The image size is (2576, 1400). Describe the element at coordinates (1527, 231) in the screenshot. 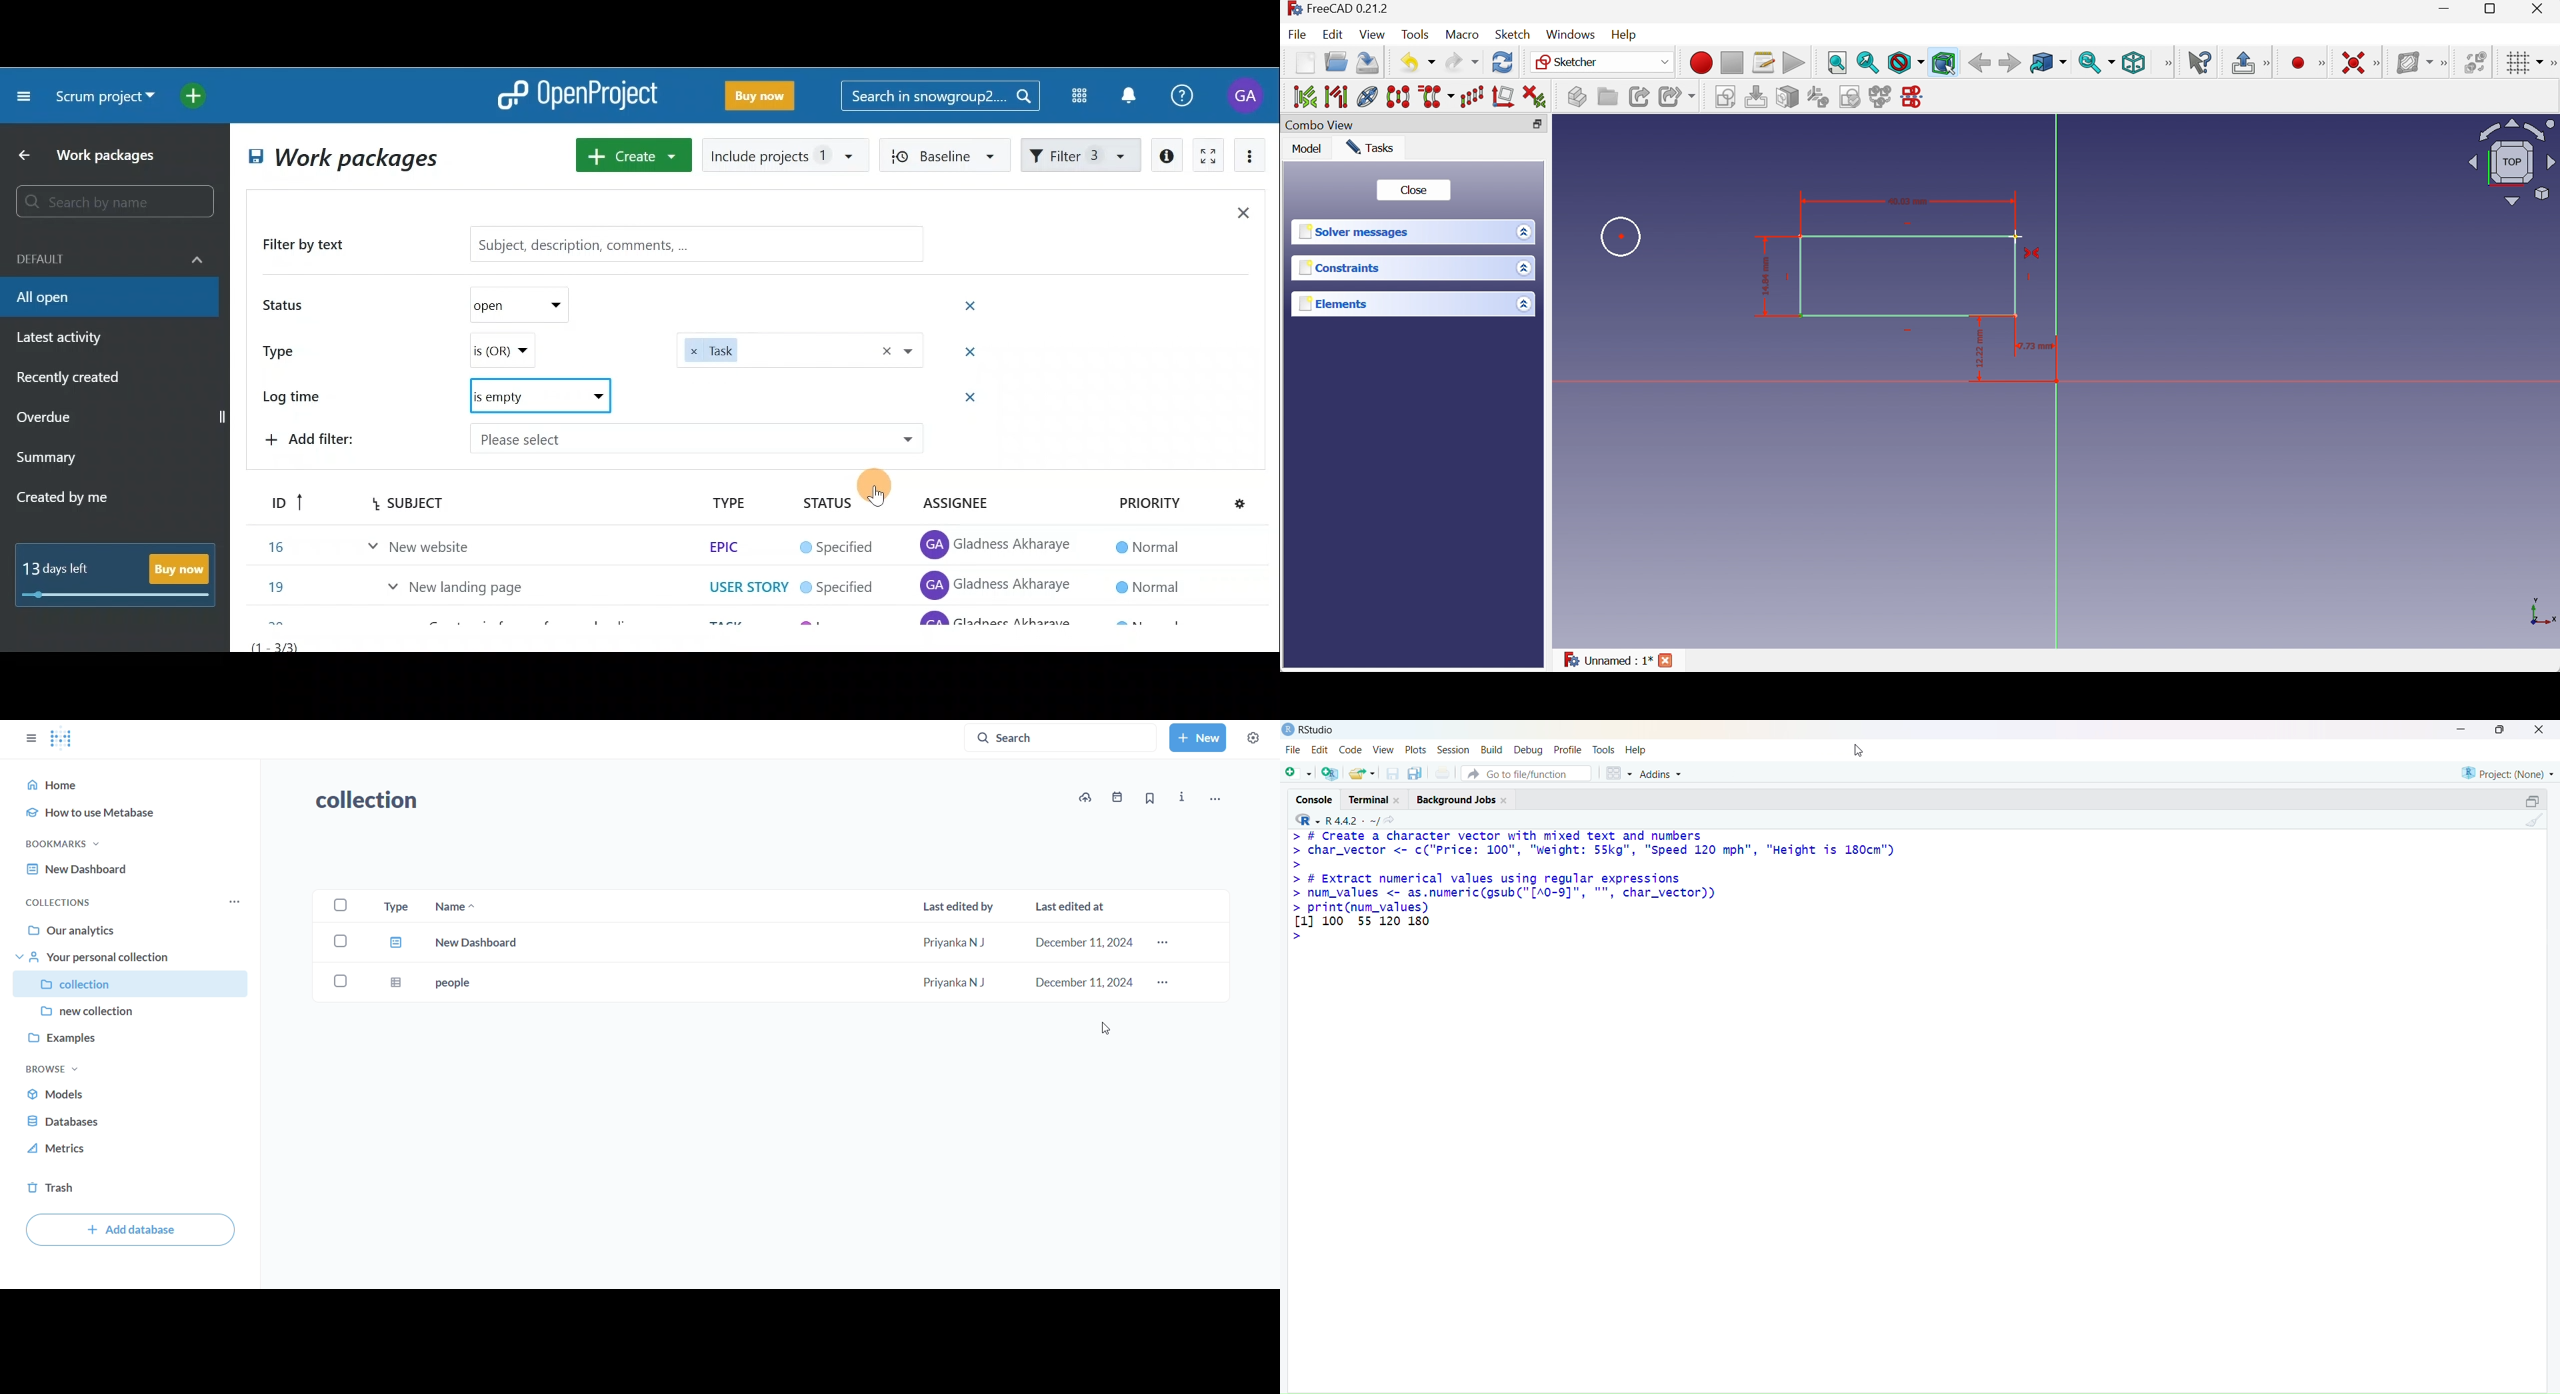

I see `Drop down` at that location.